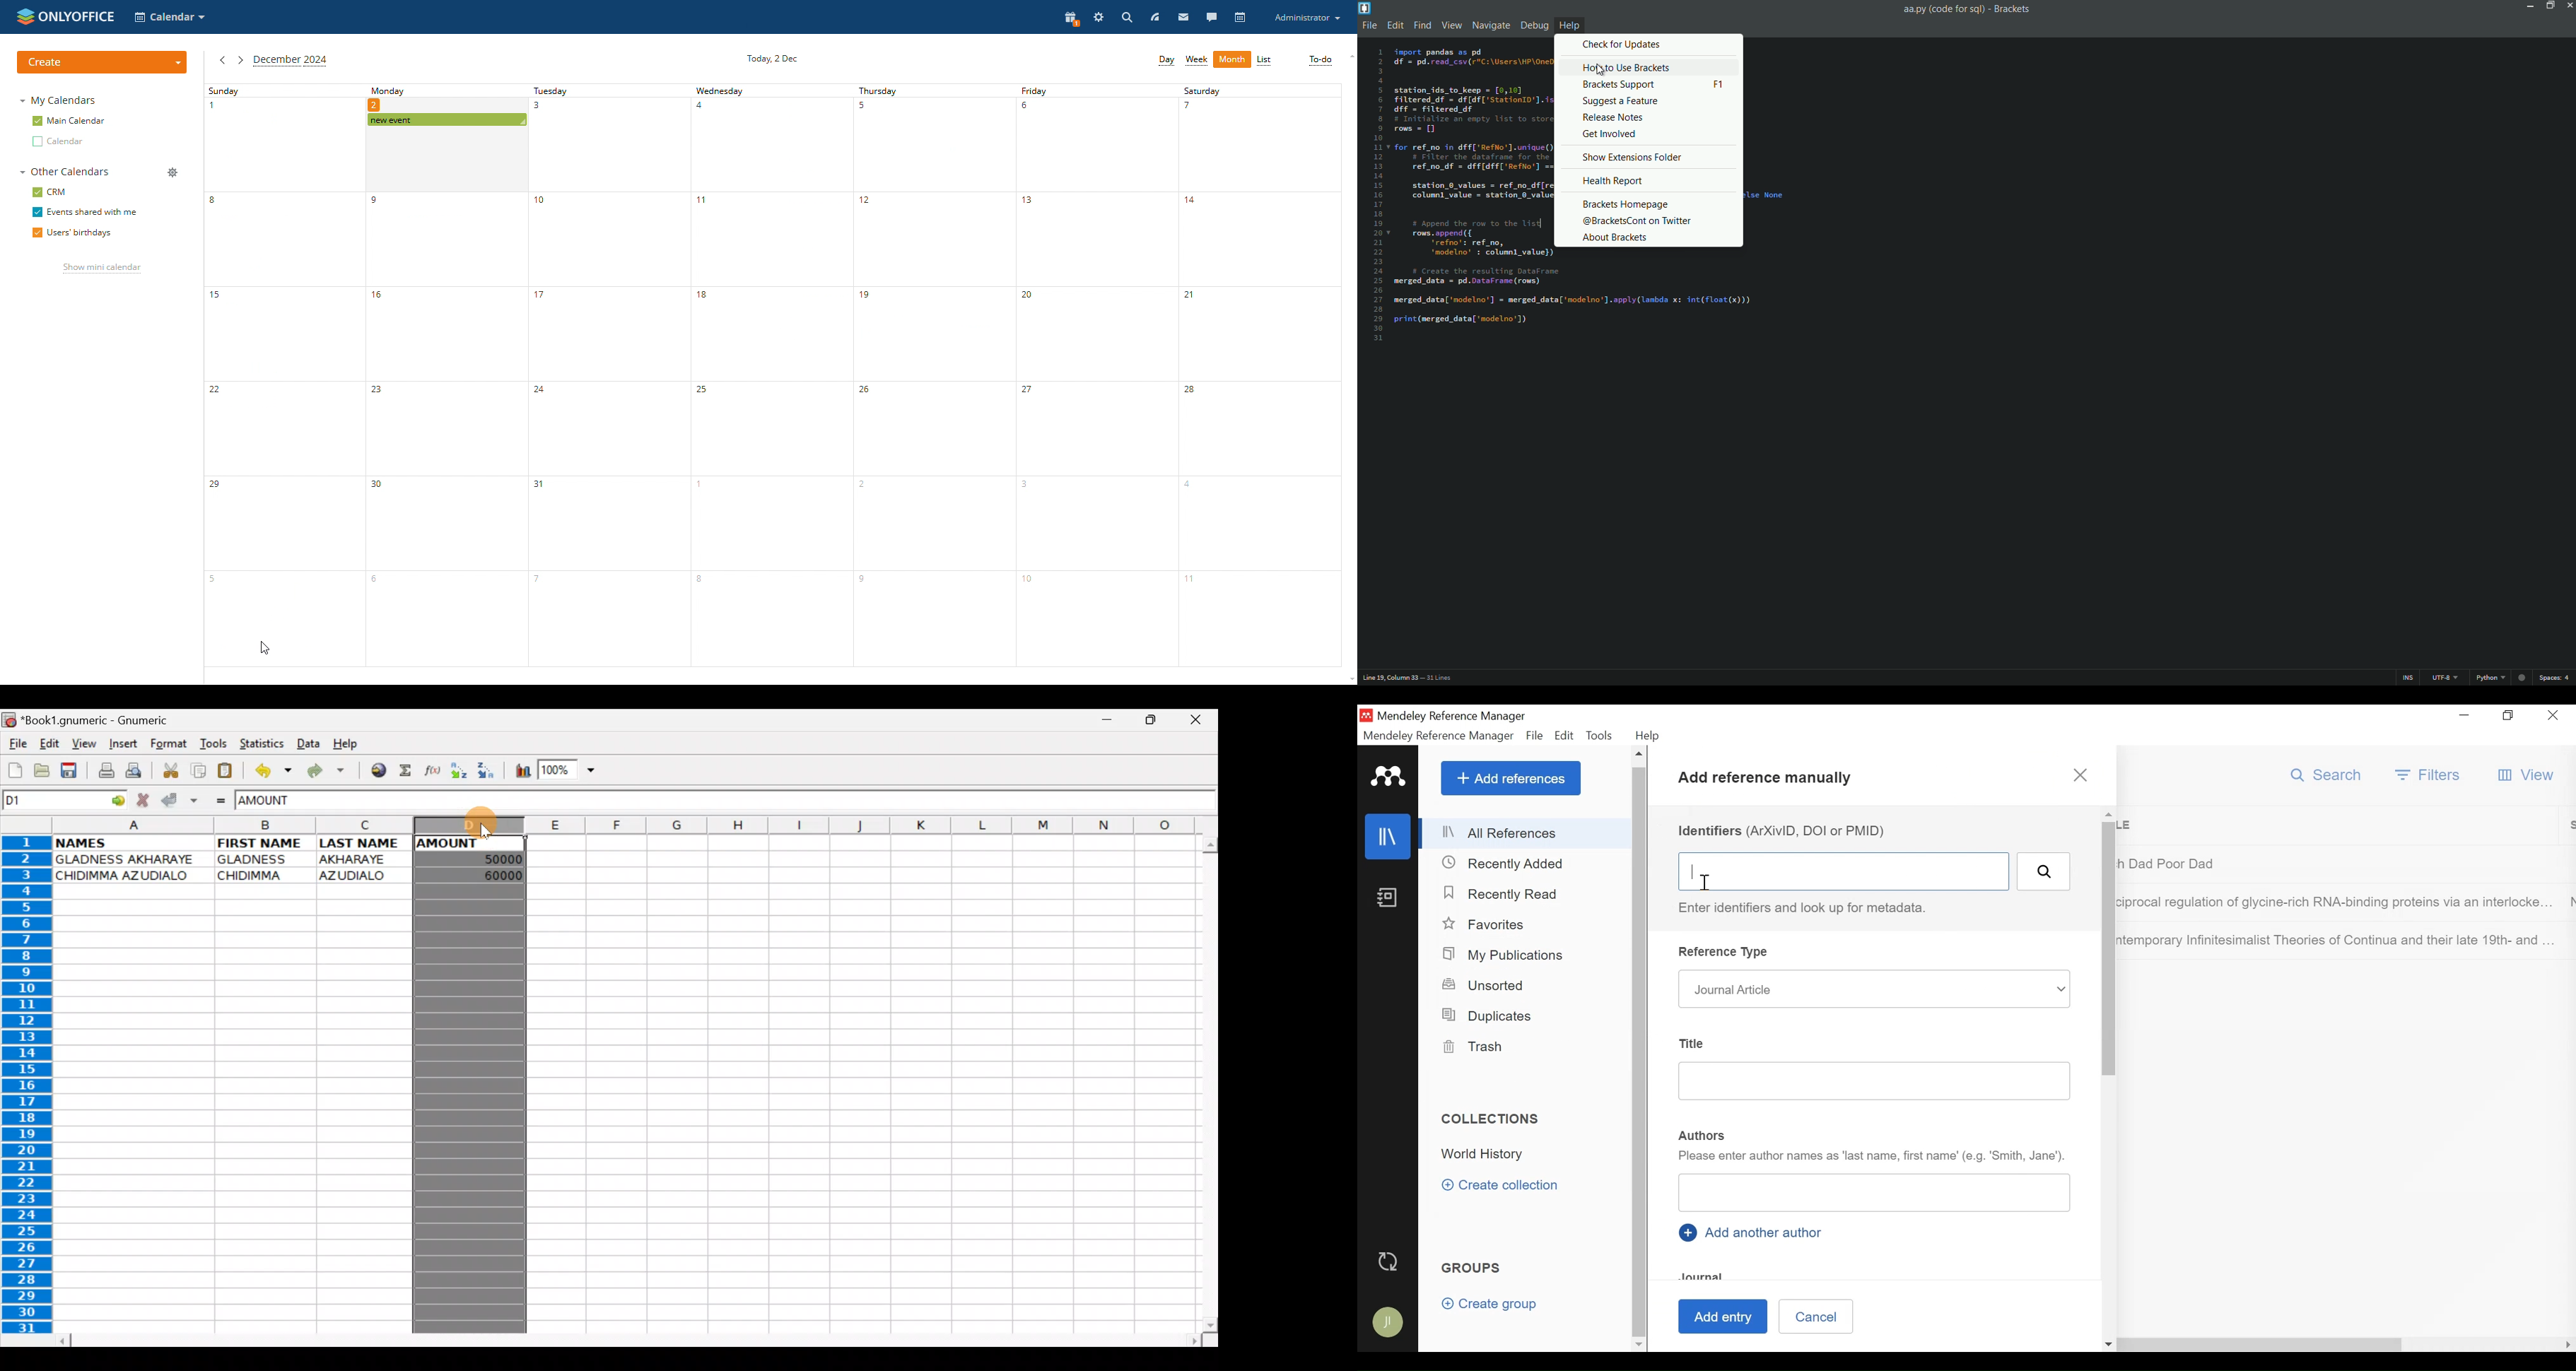 The height and width of the screenshot is (1372, 2576). I want to click on sunday, so click(281, 375).